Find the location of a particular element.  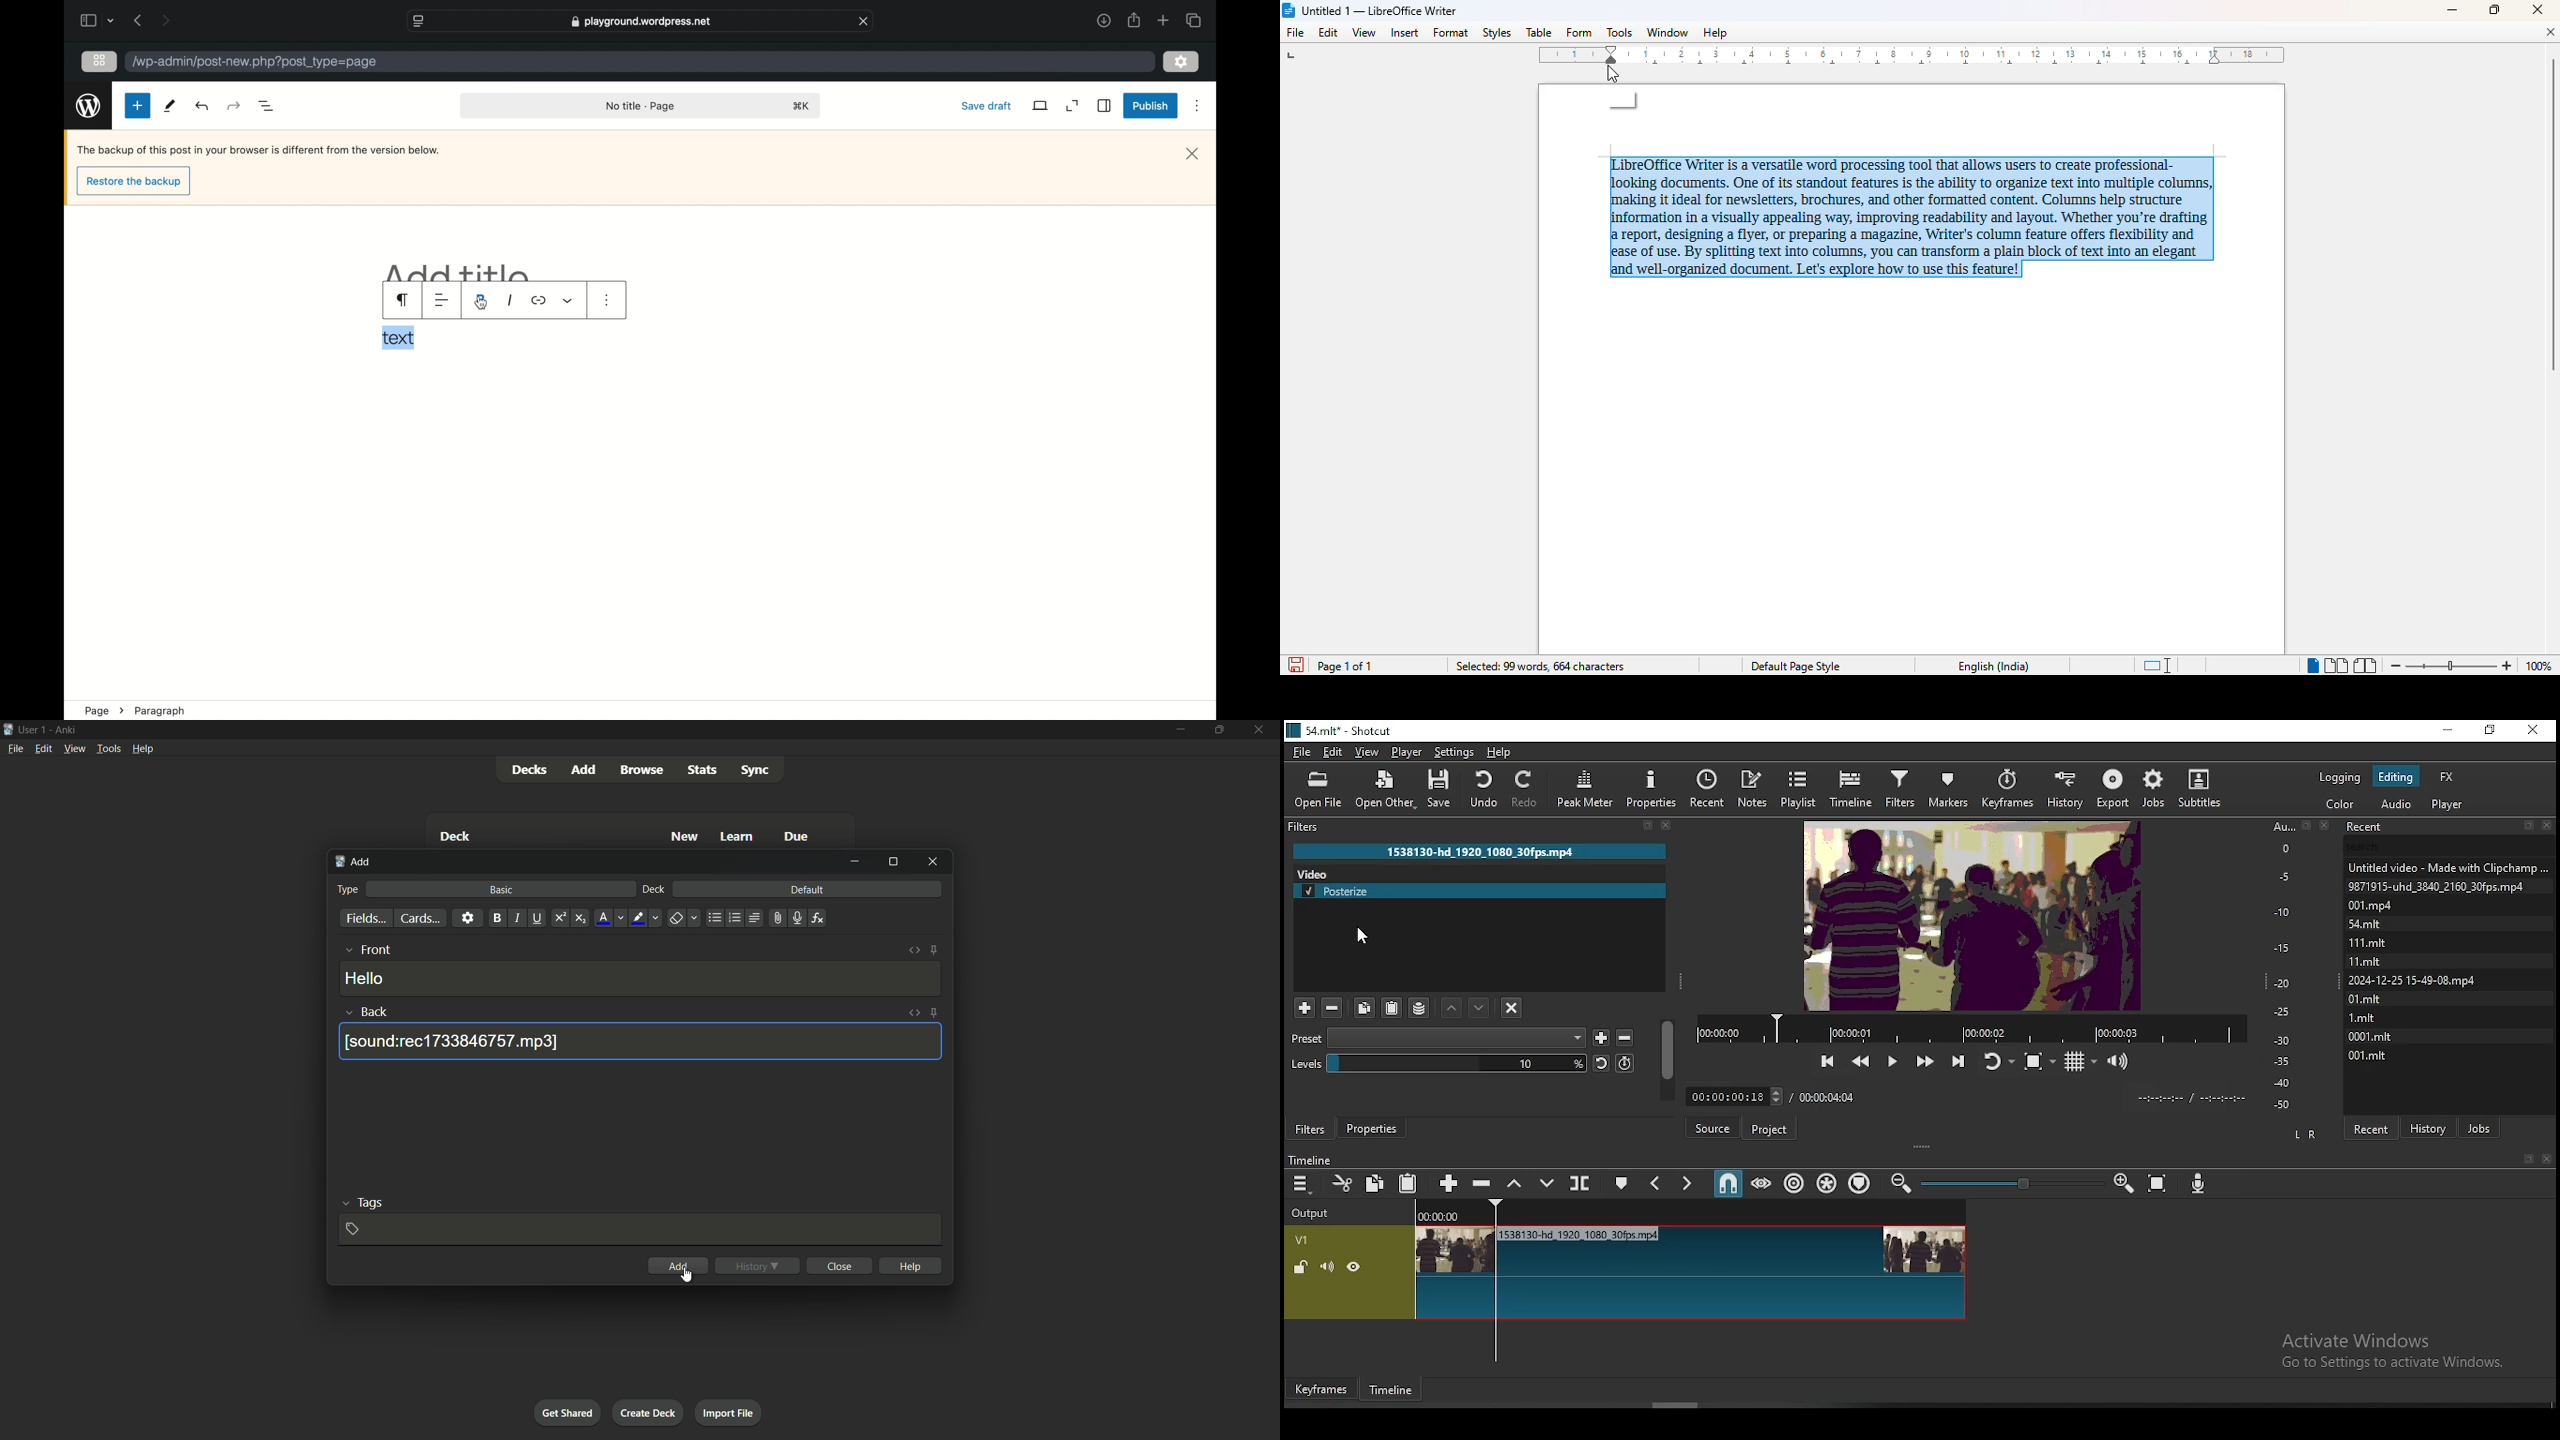

 is located at coordinates (1715, 1127).